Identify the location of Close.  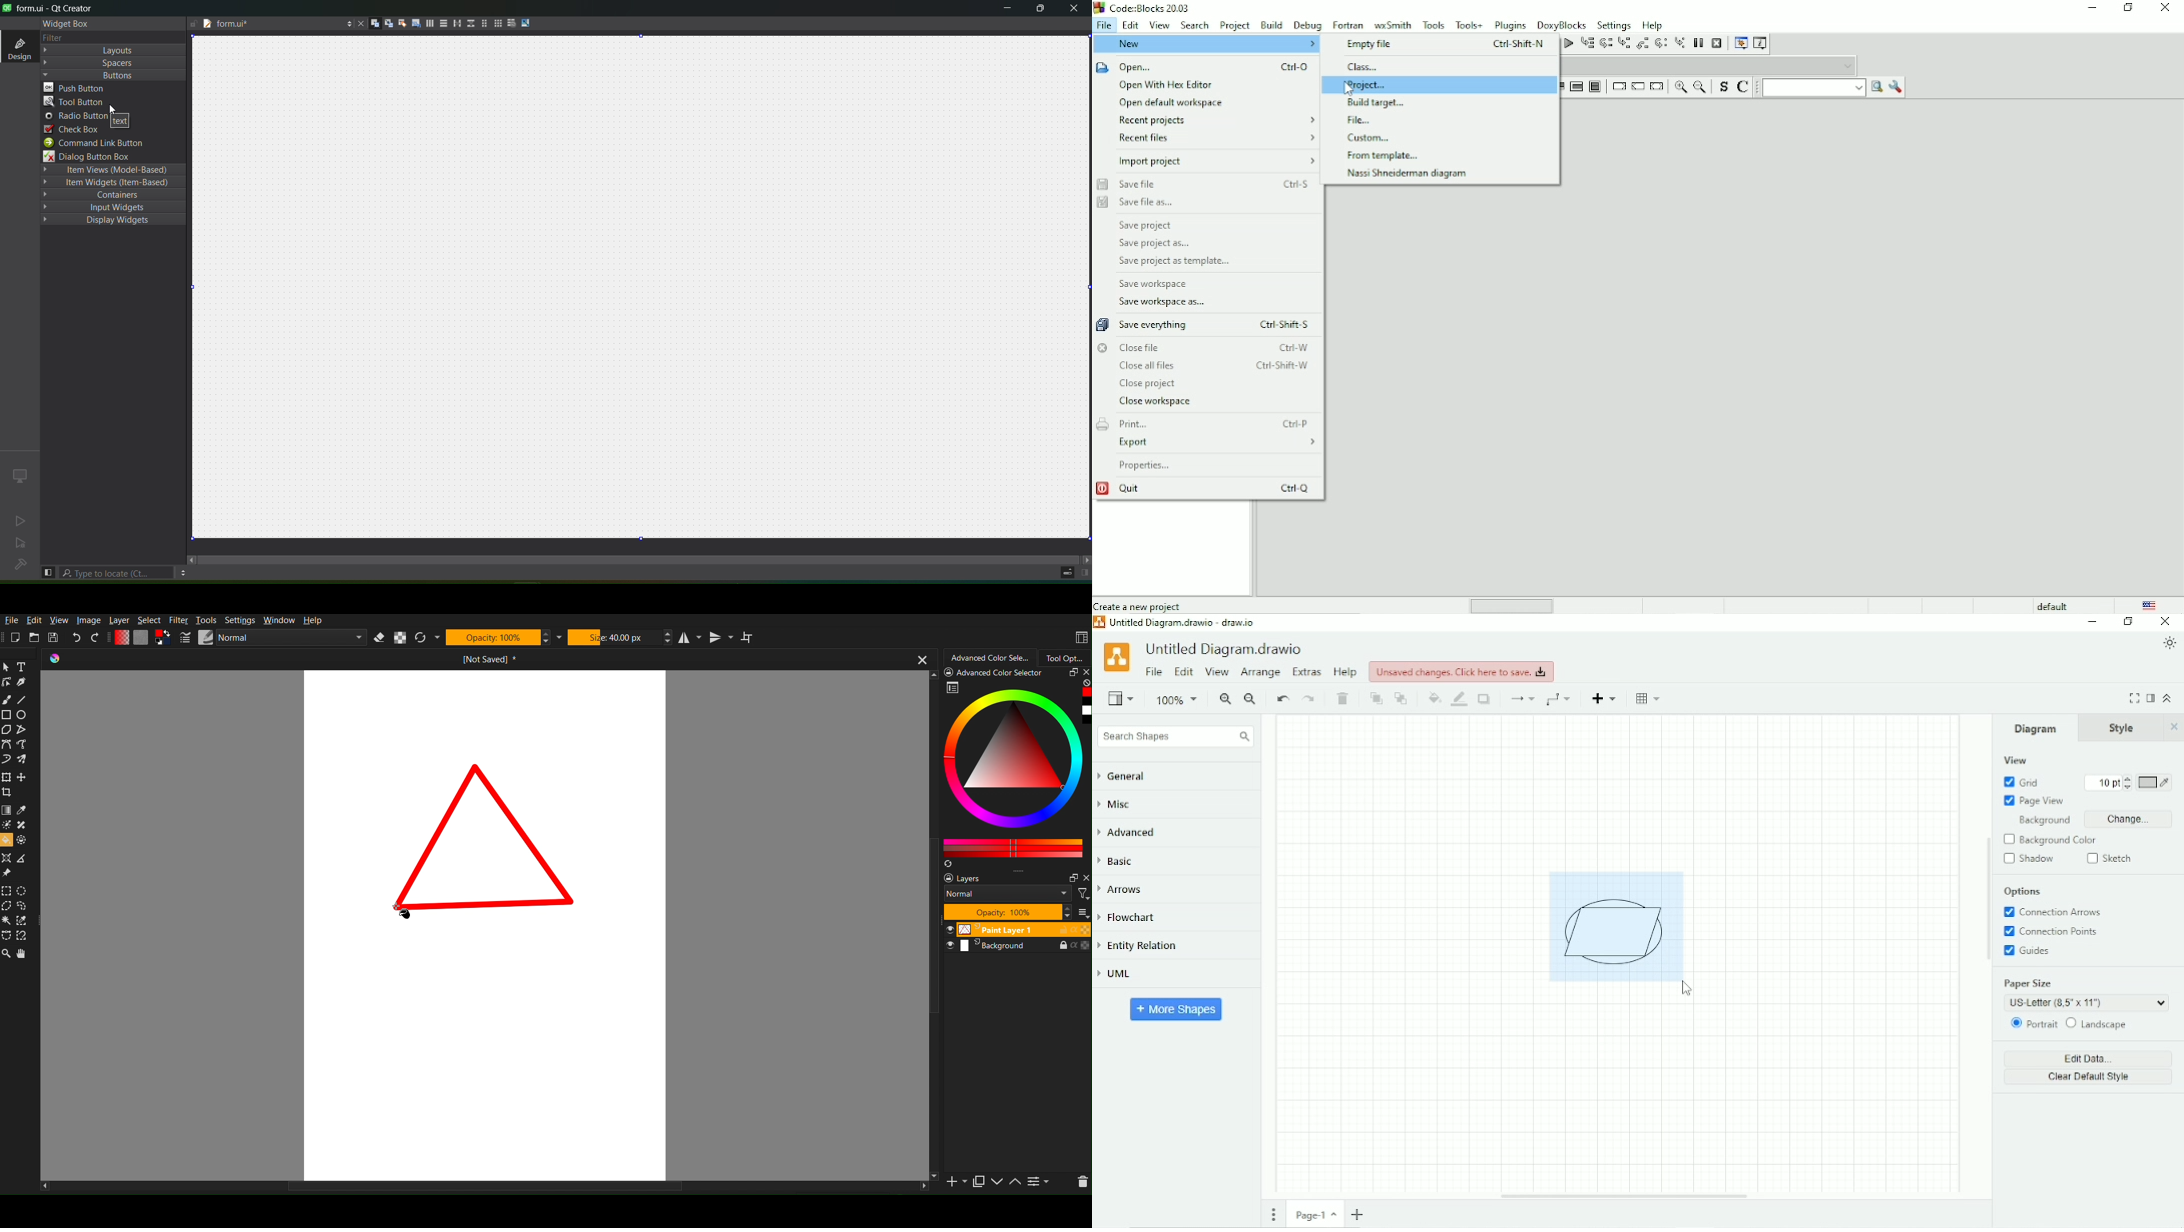
(2174, 727).